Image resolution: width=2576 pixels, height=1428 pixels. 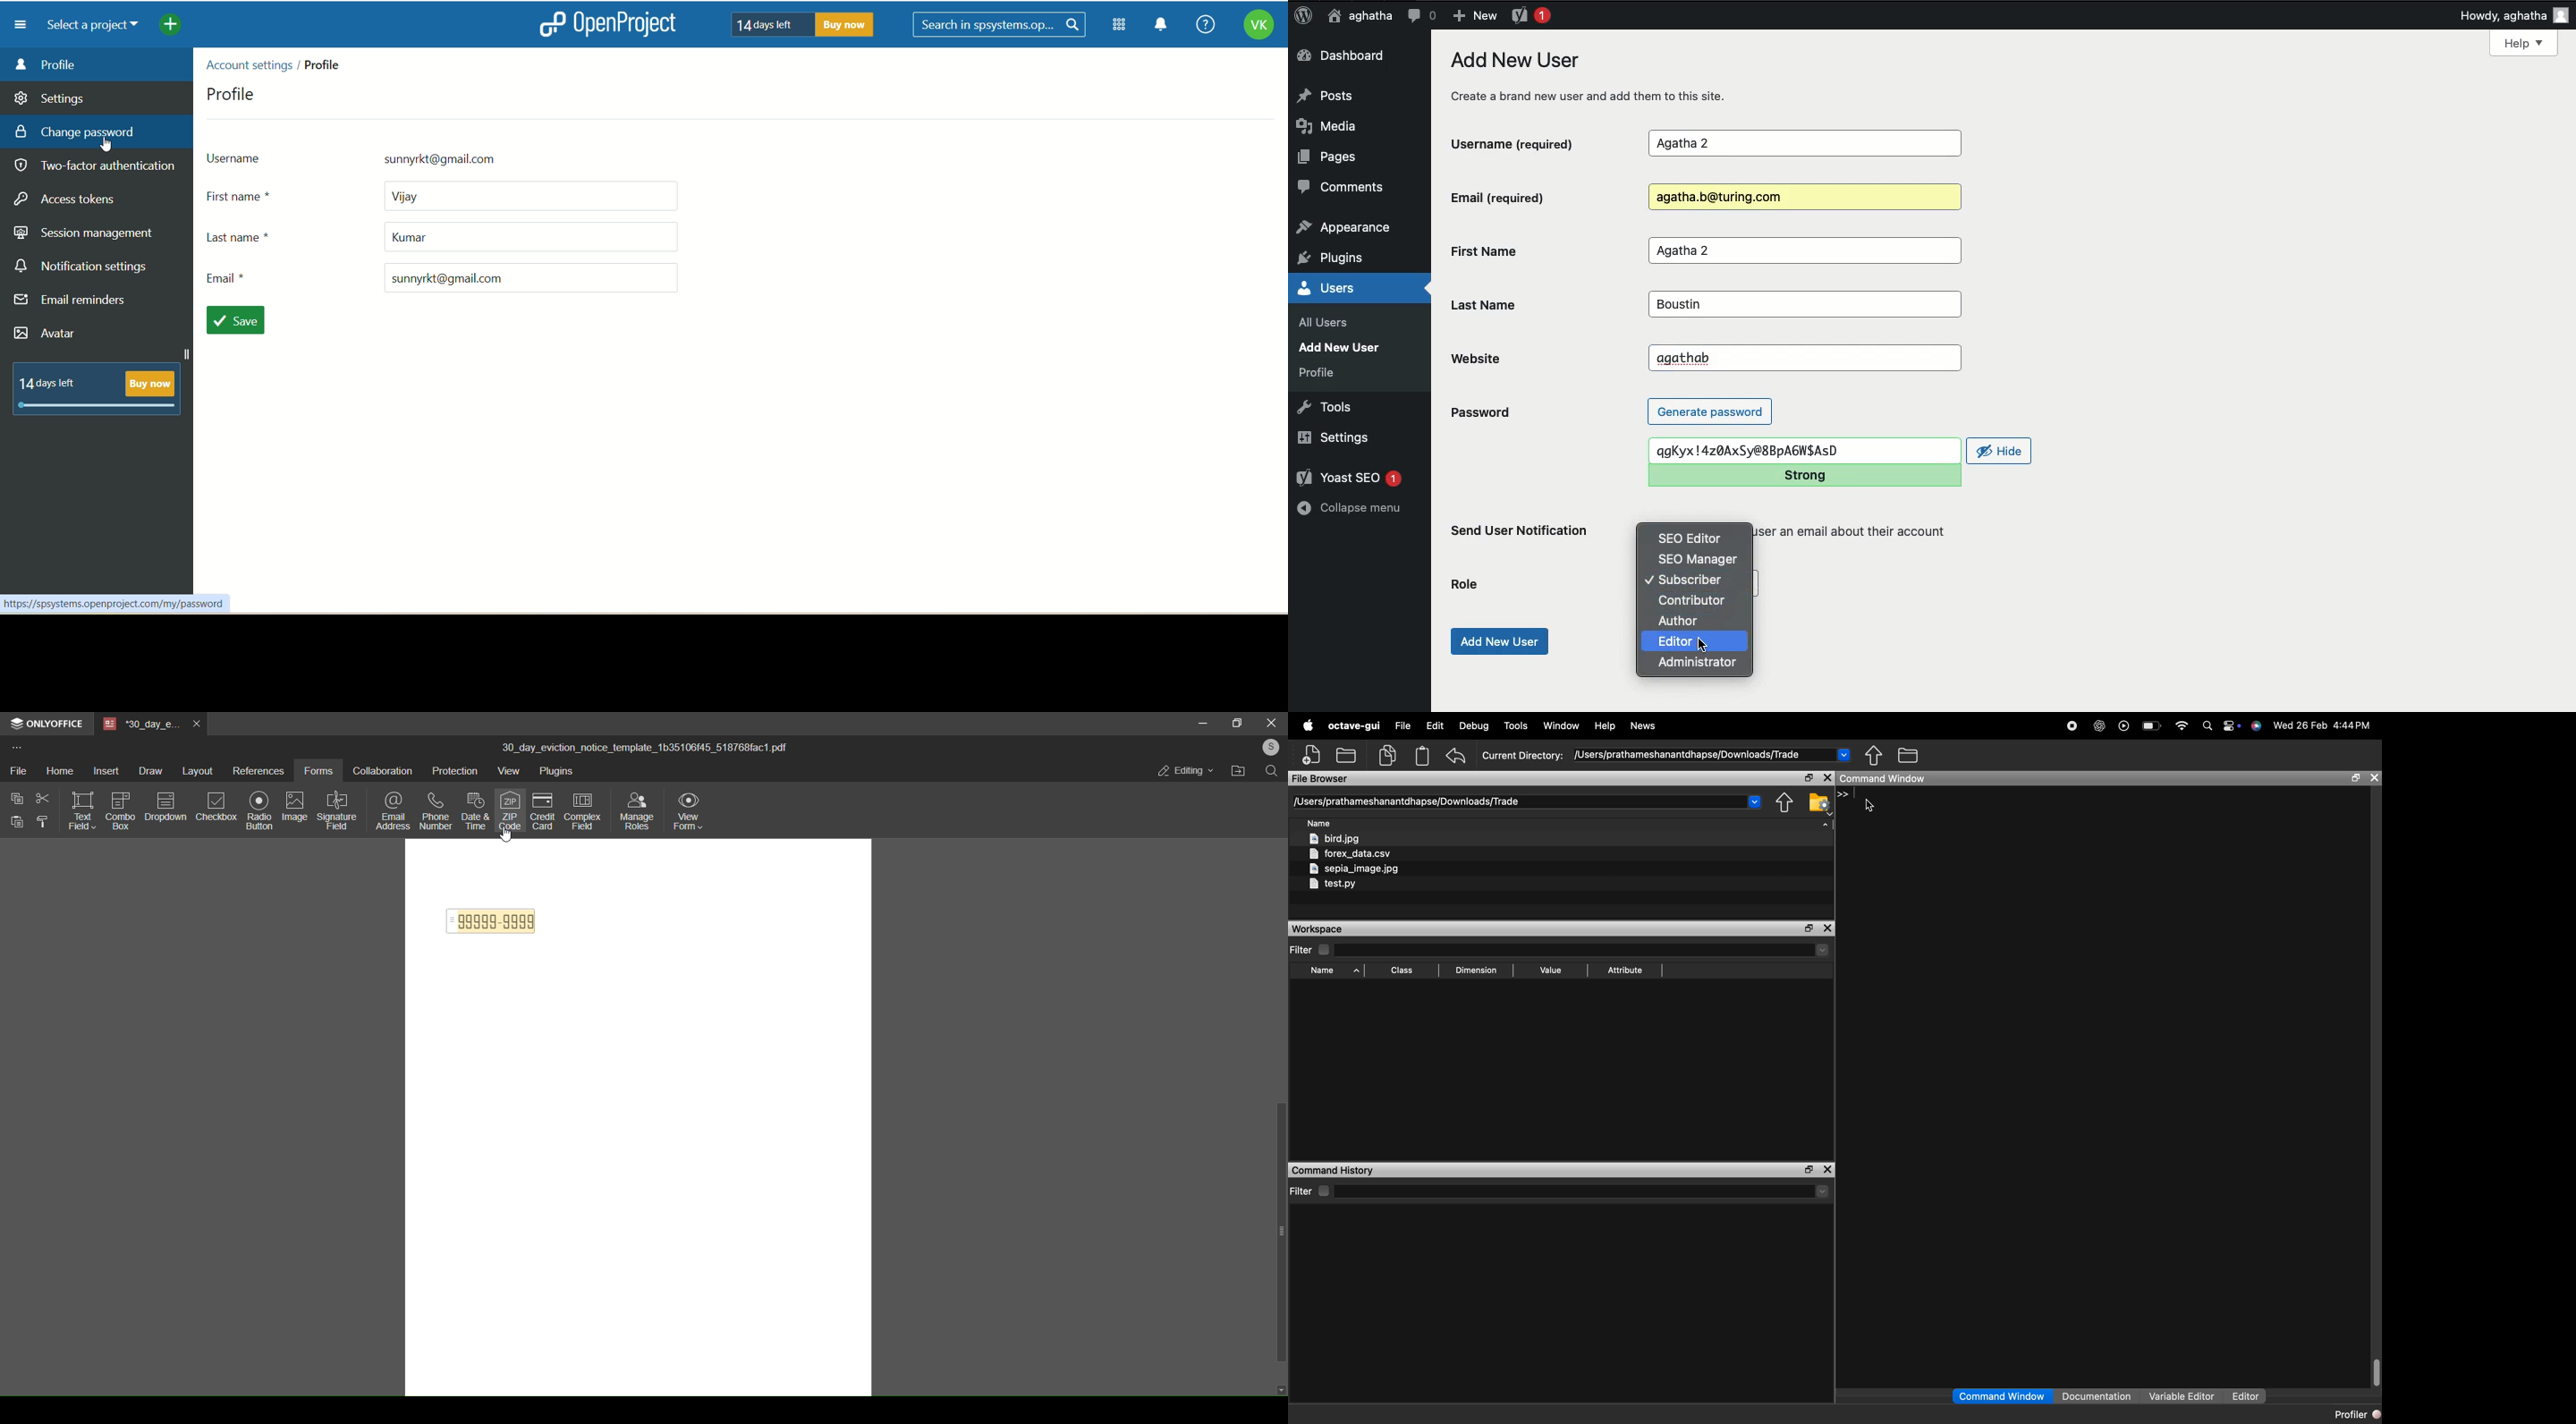 What do you see at coordinates (1853, 532) in the screenshot?
I see `user an email about their account` at bounding box center [1853, 532].